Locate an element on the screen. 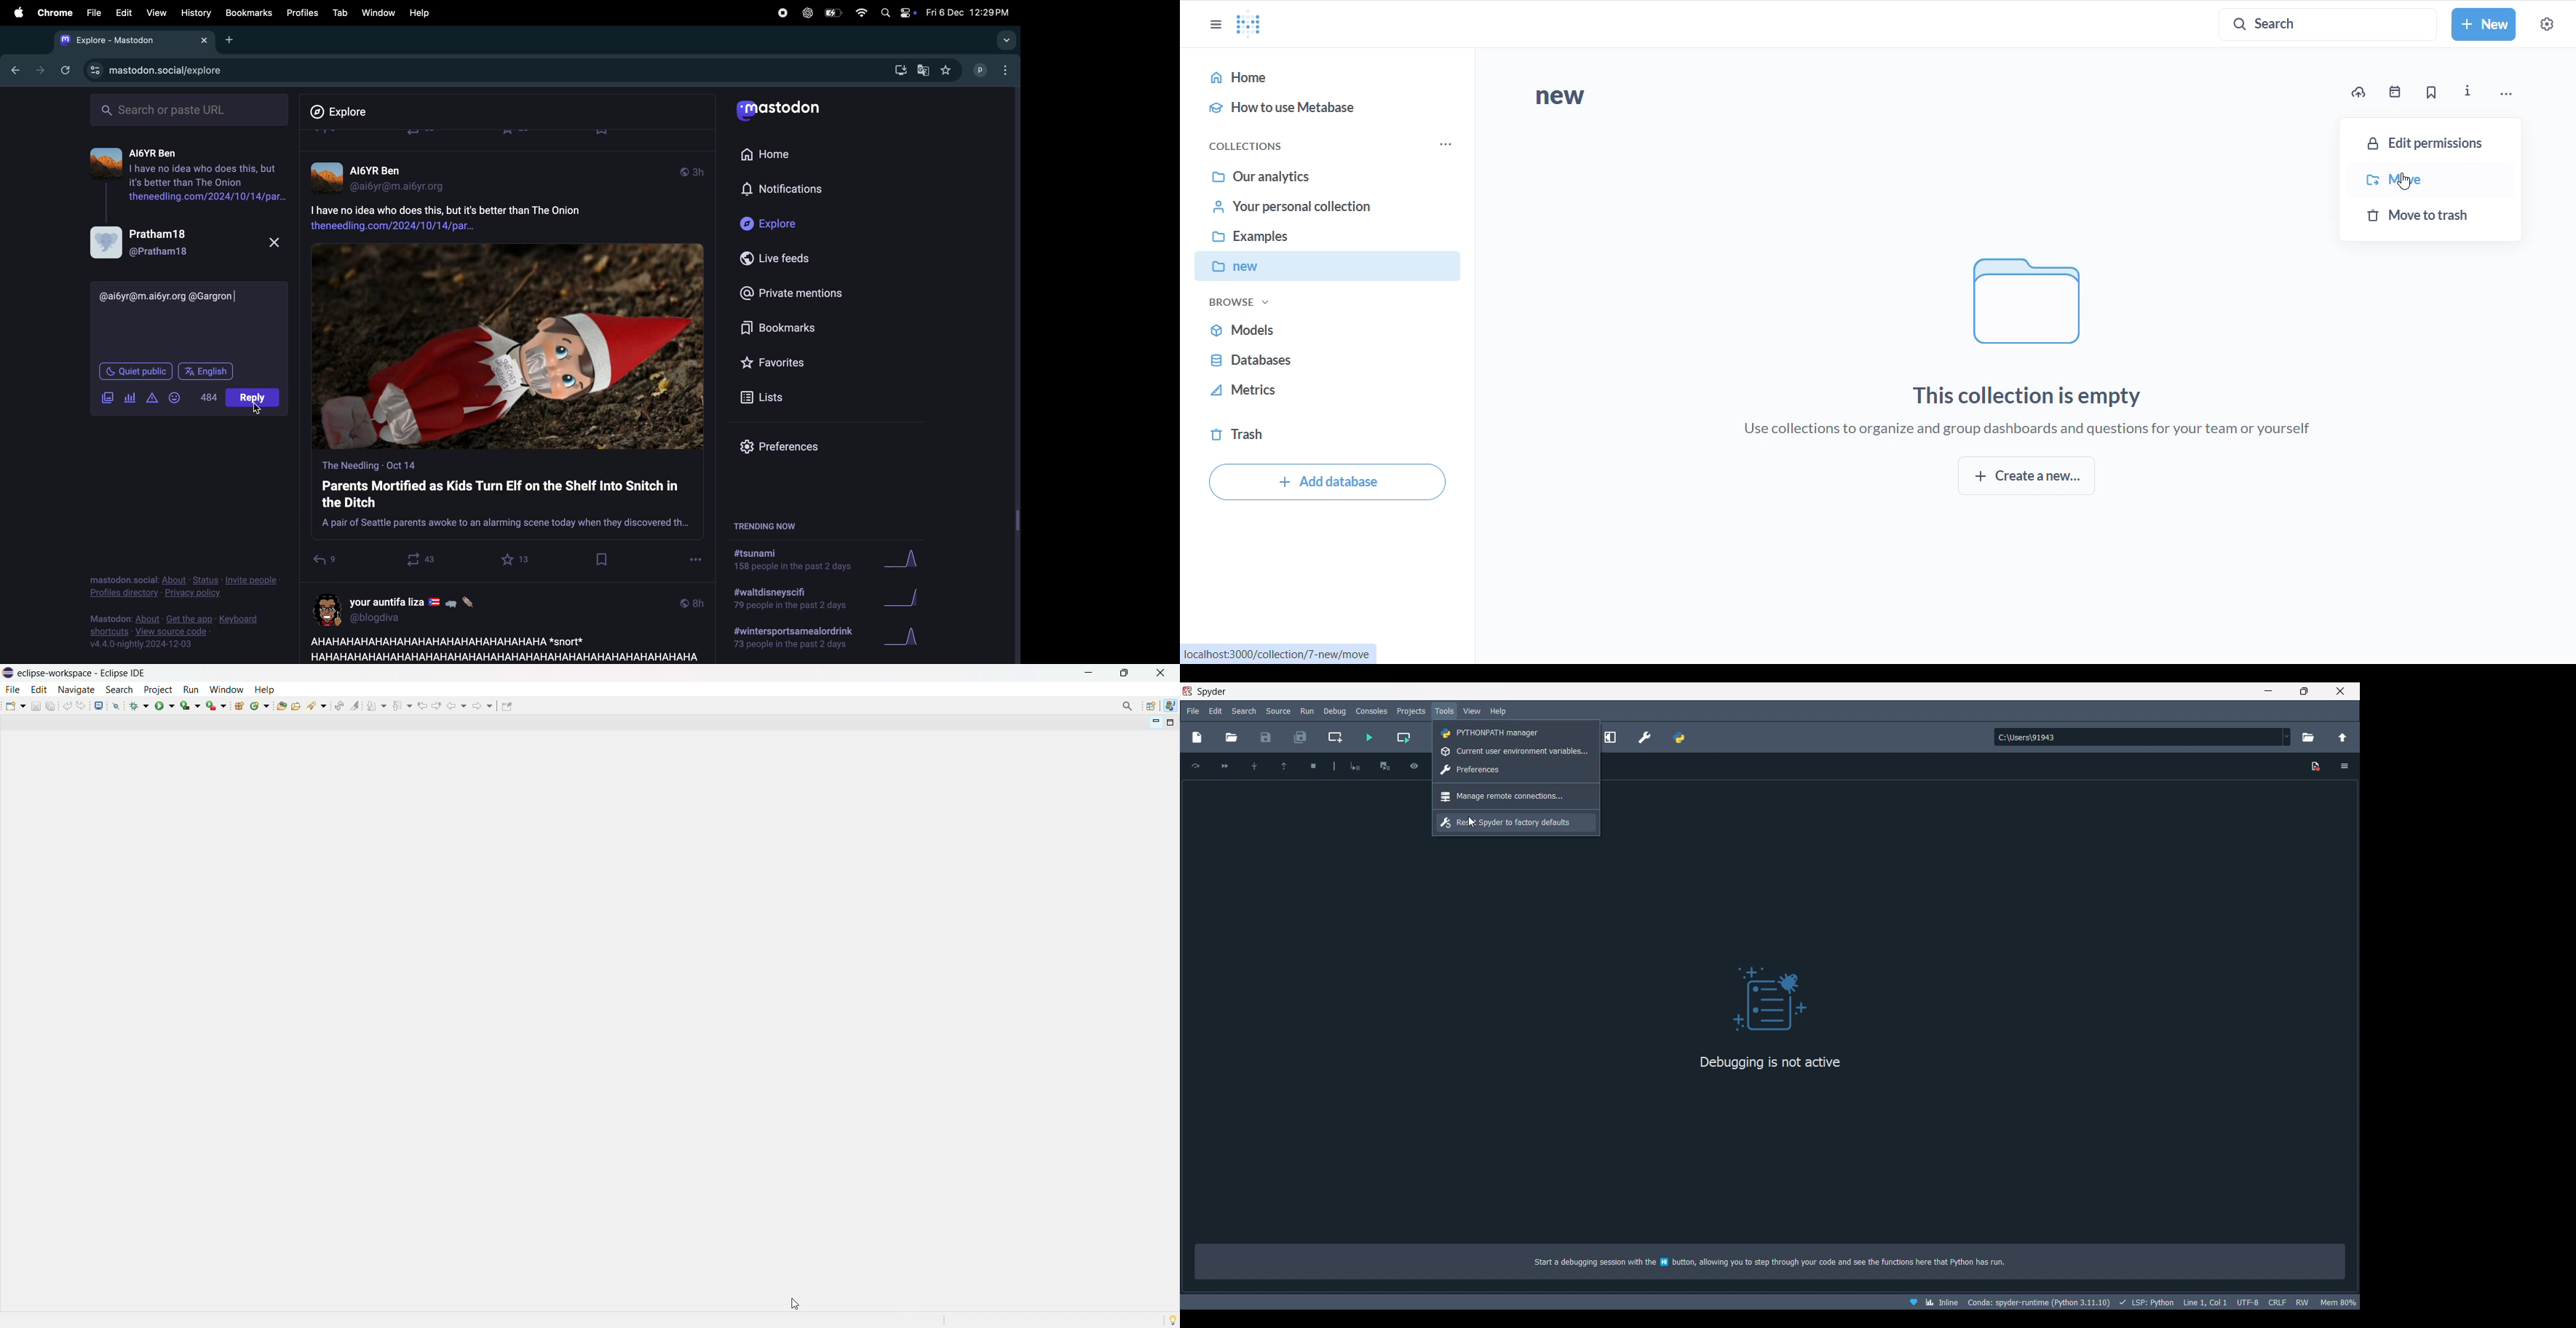 The height and width of the screenshot is (1344, 2576). Software logo and name is located at coordinates (1205, 691).